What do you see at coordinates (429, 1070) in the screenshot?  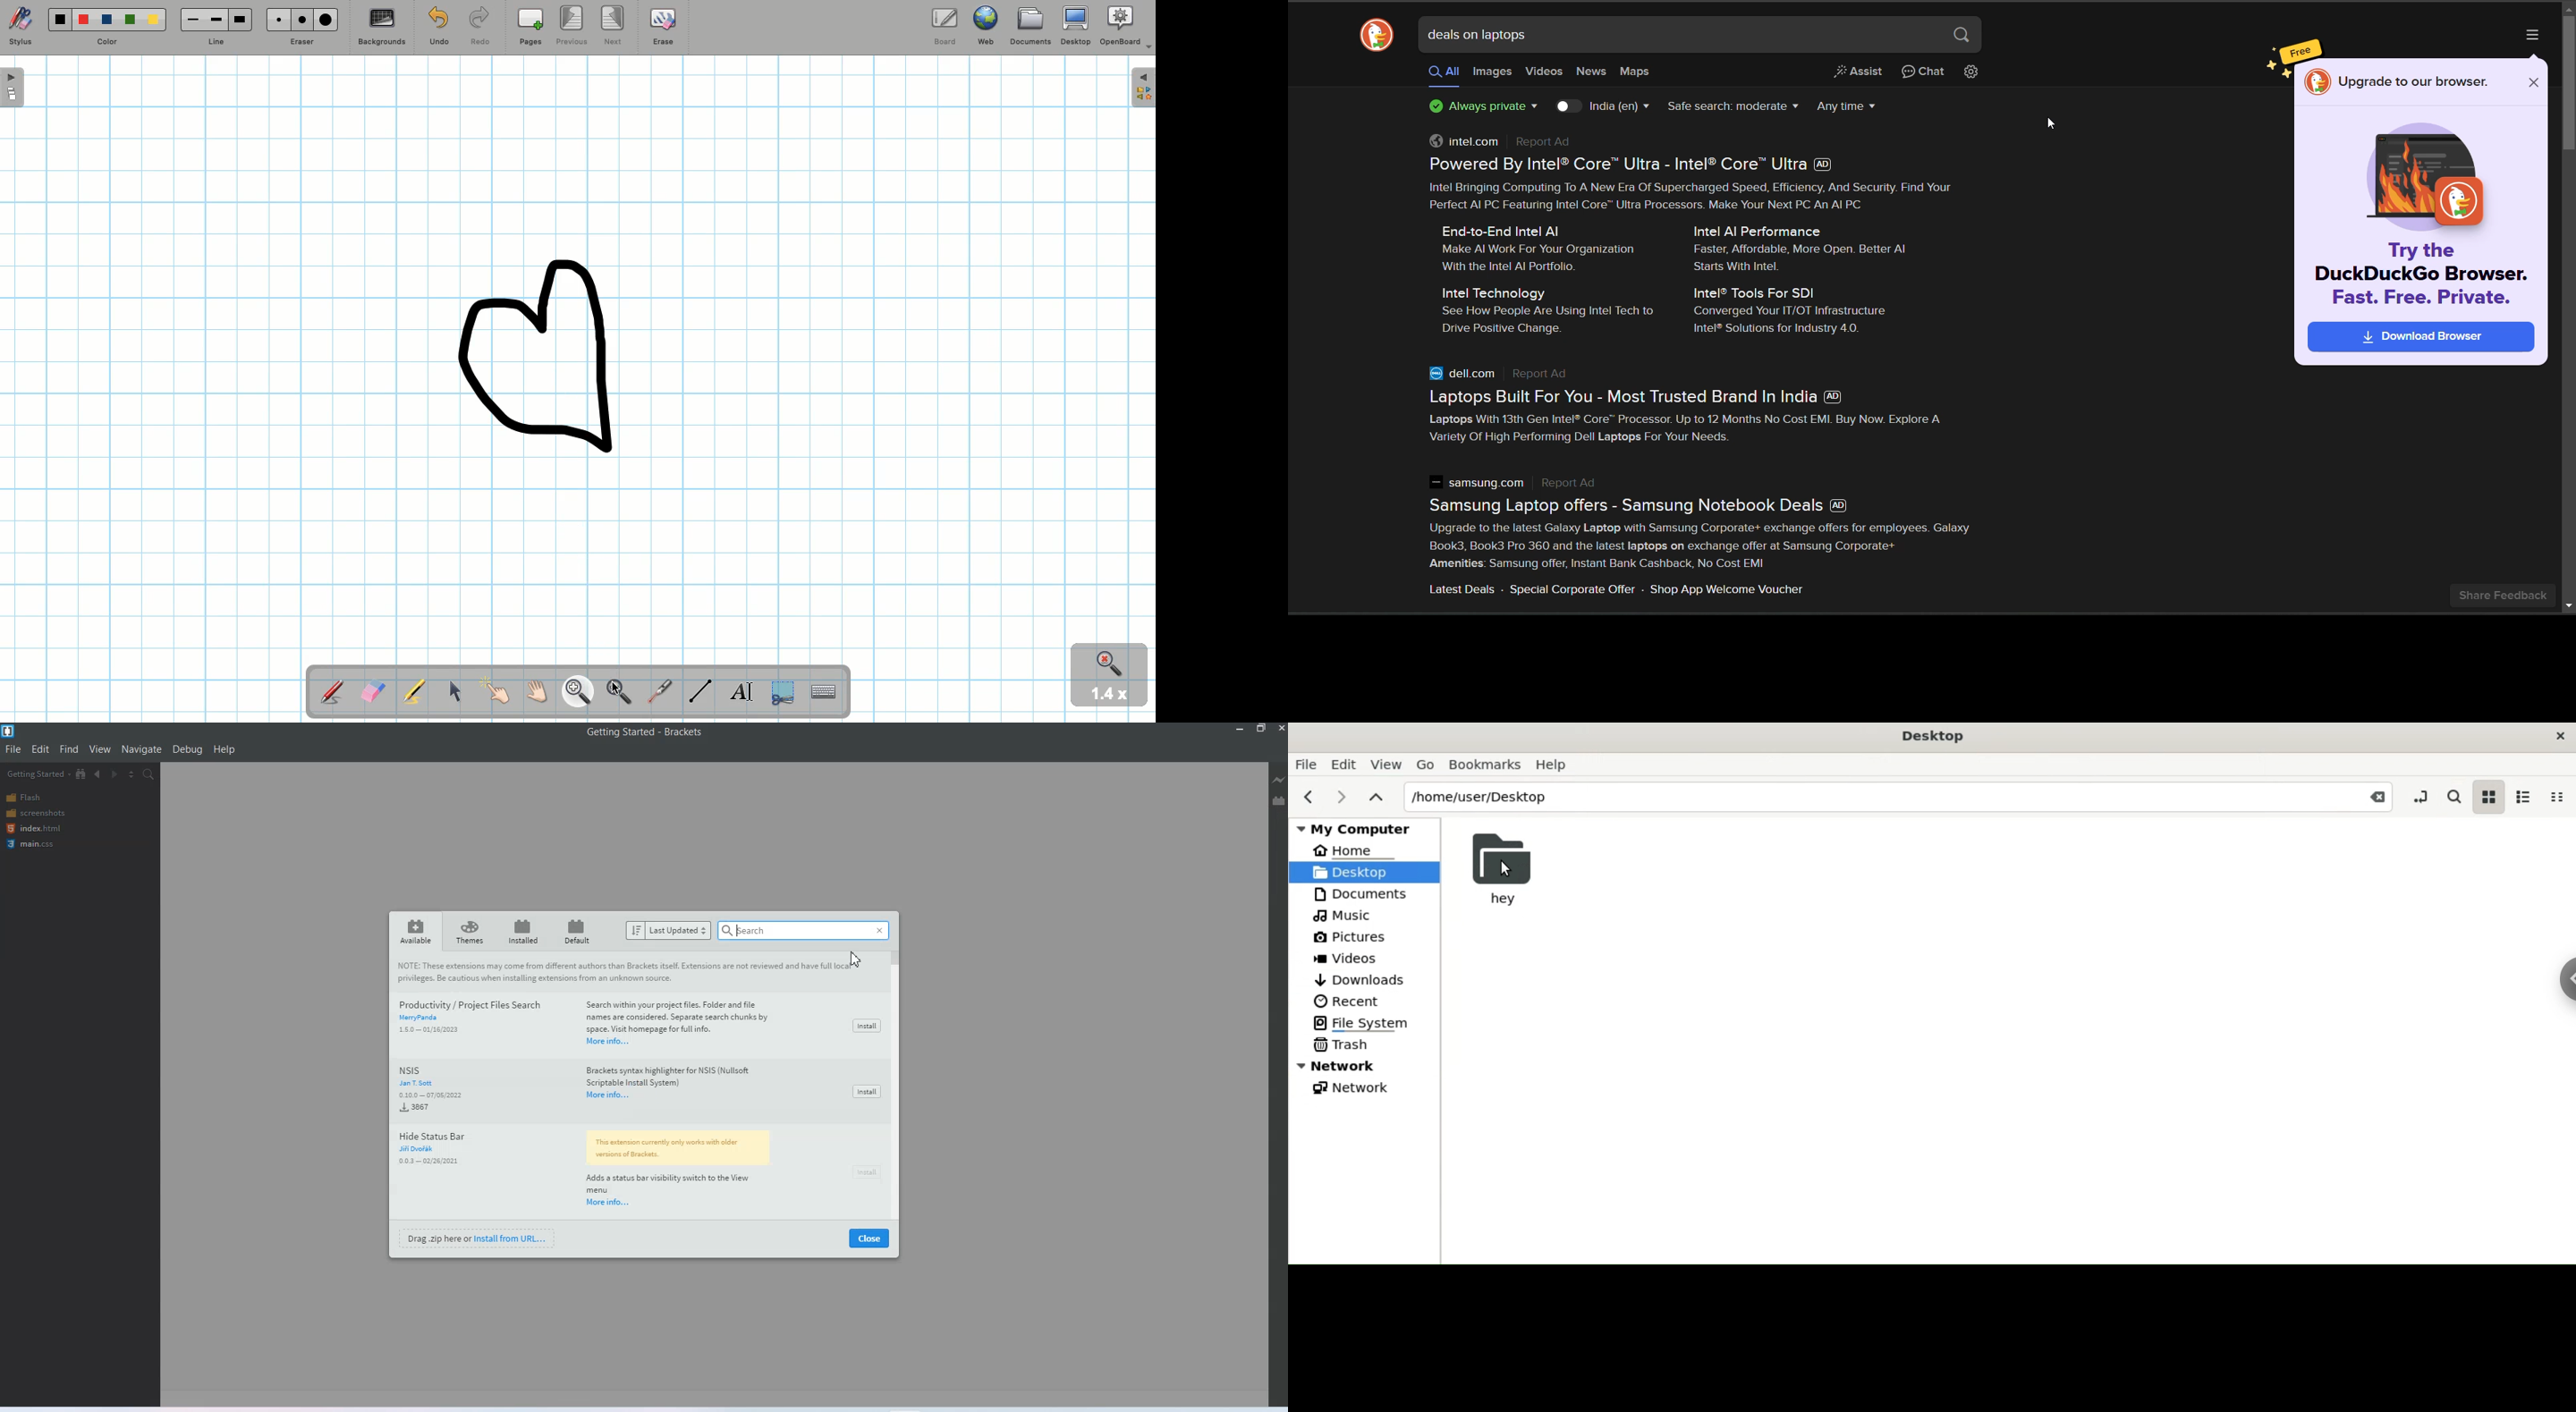 I see `NSIS` at bounding box center [429, 1070].